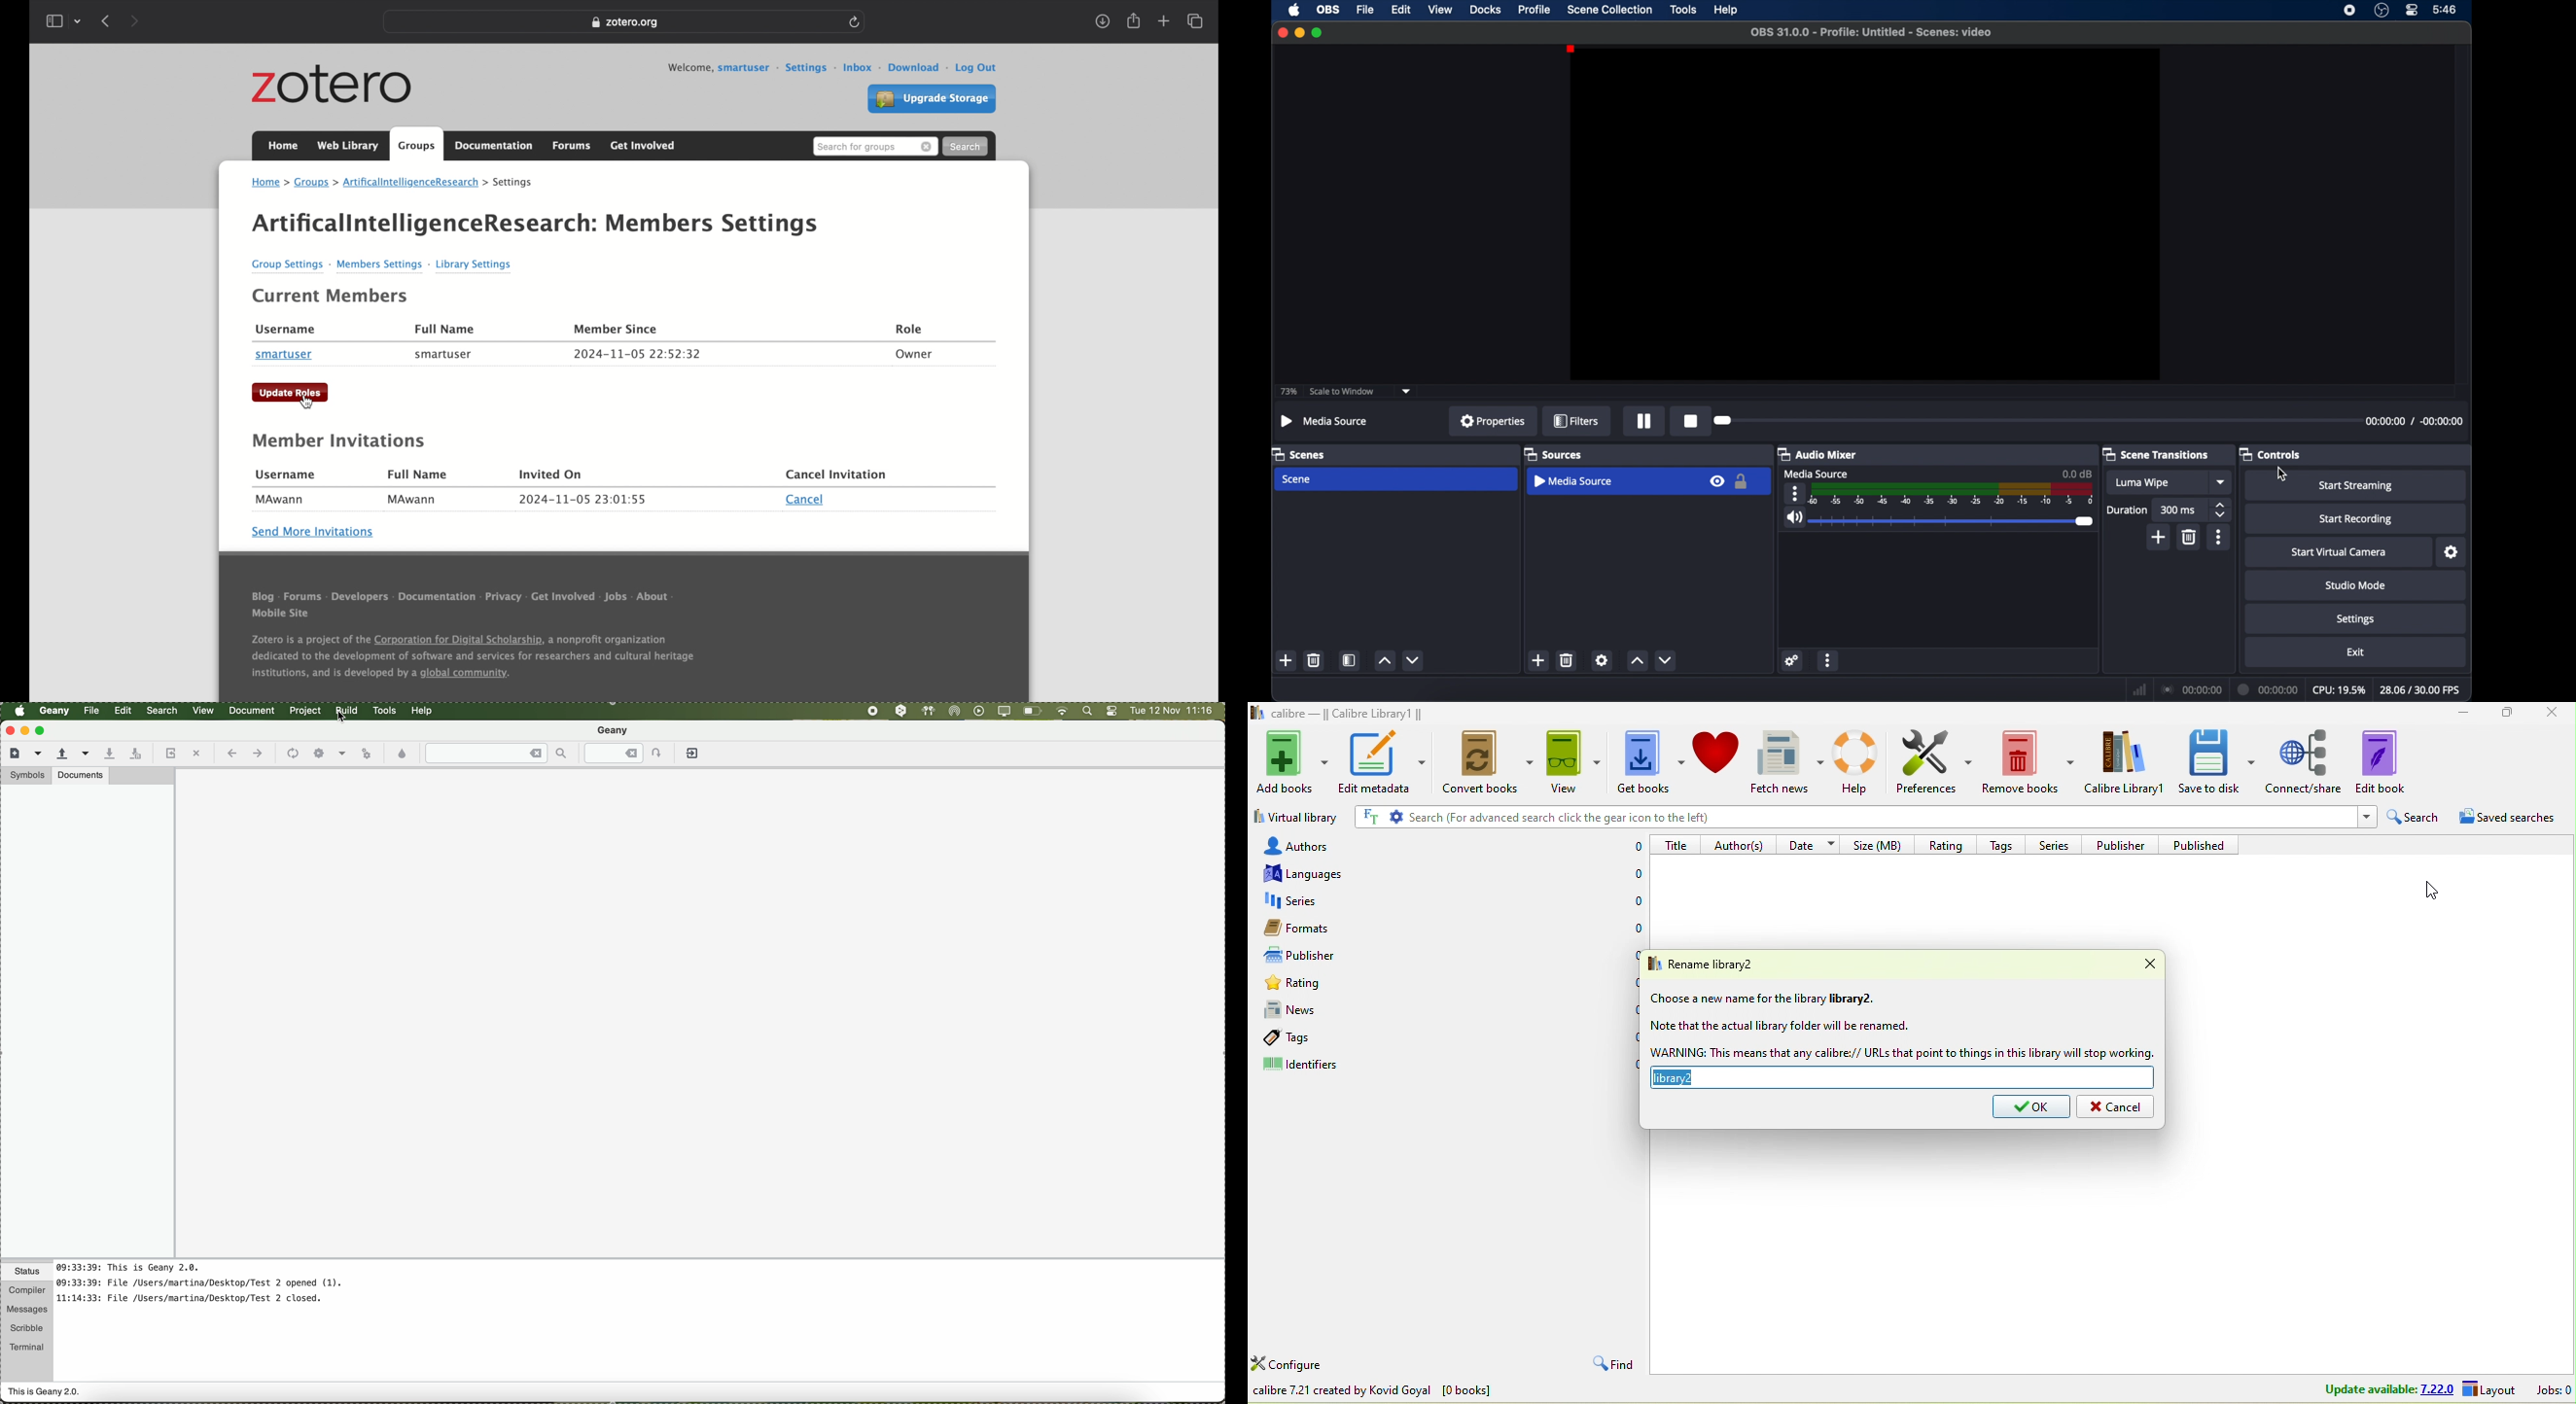  I want to click on scenes, so click(1301, 455).